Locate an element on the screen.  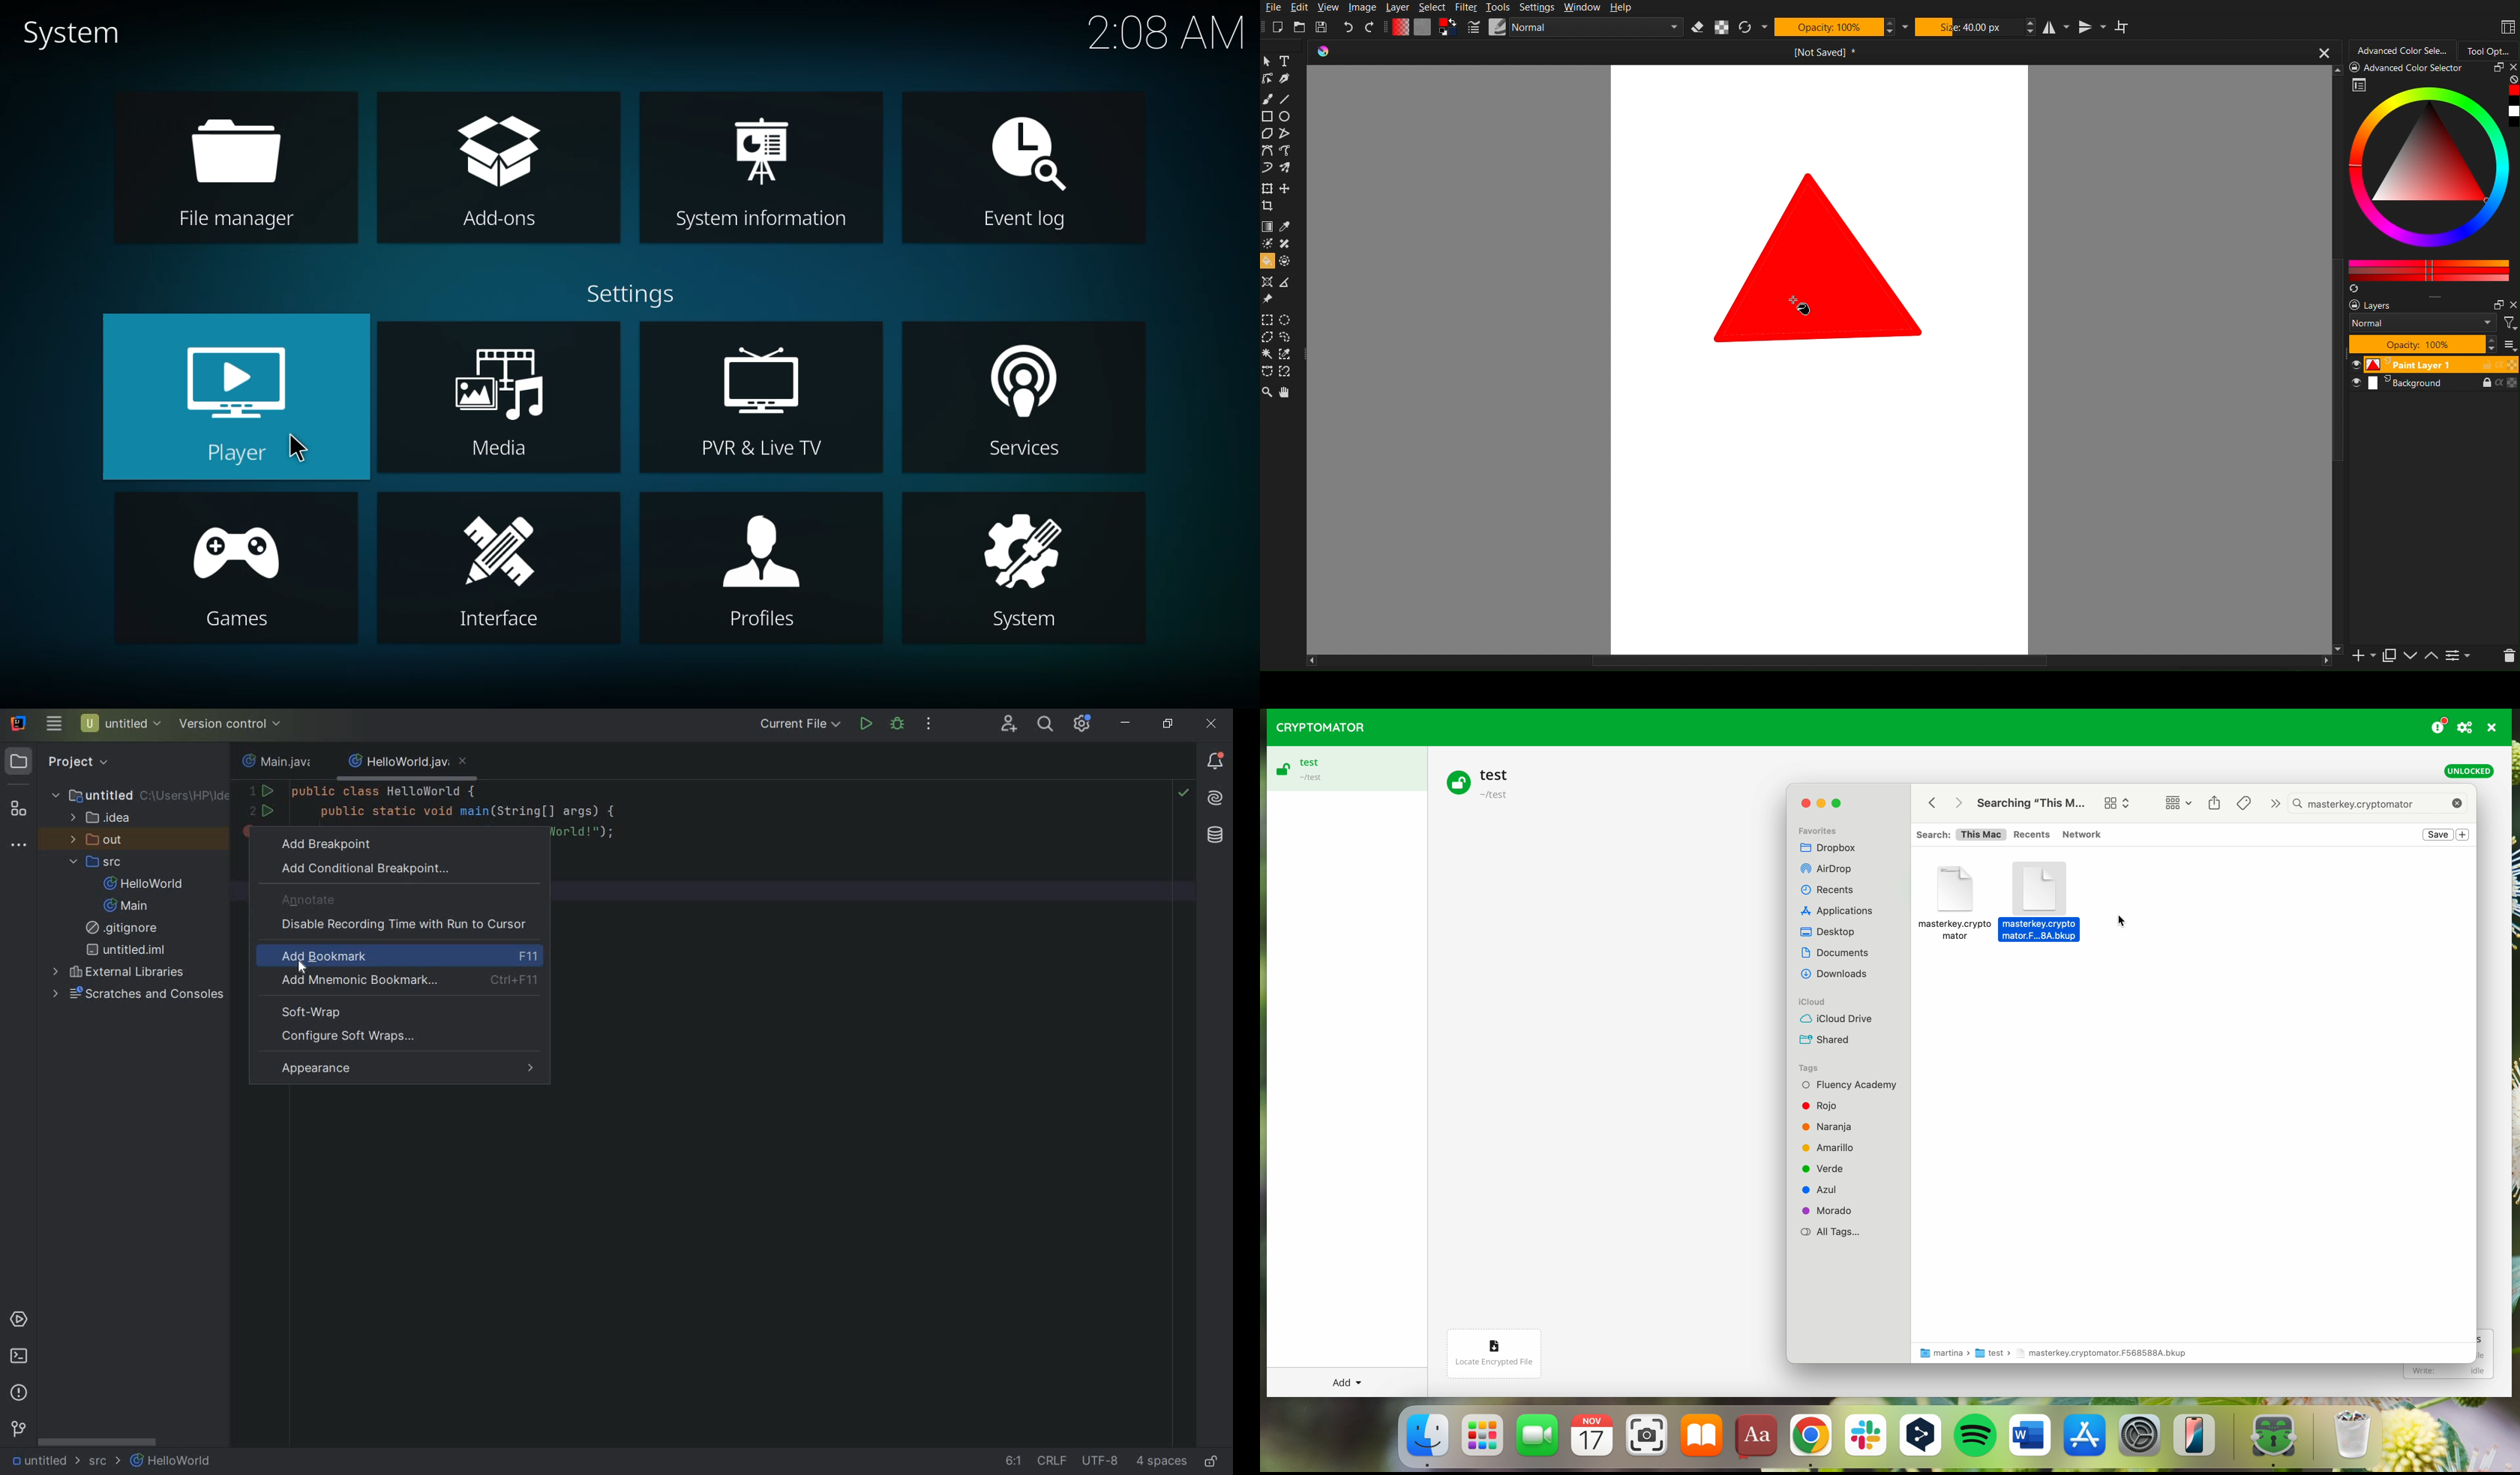
Save is located at coordinates (1323, 26).